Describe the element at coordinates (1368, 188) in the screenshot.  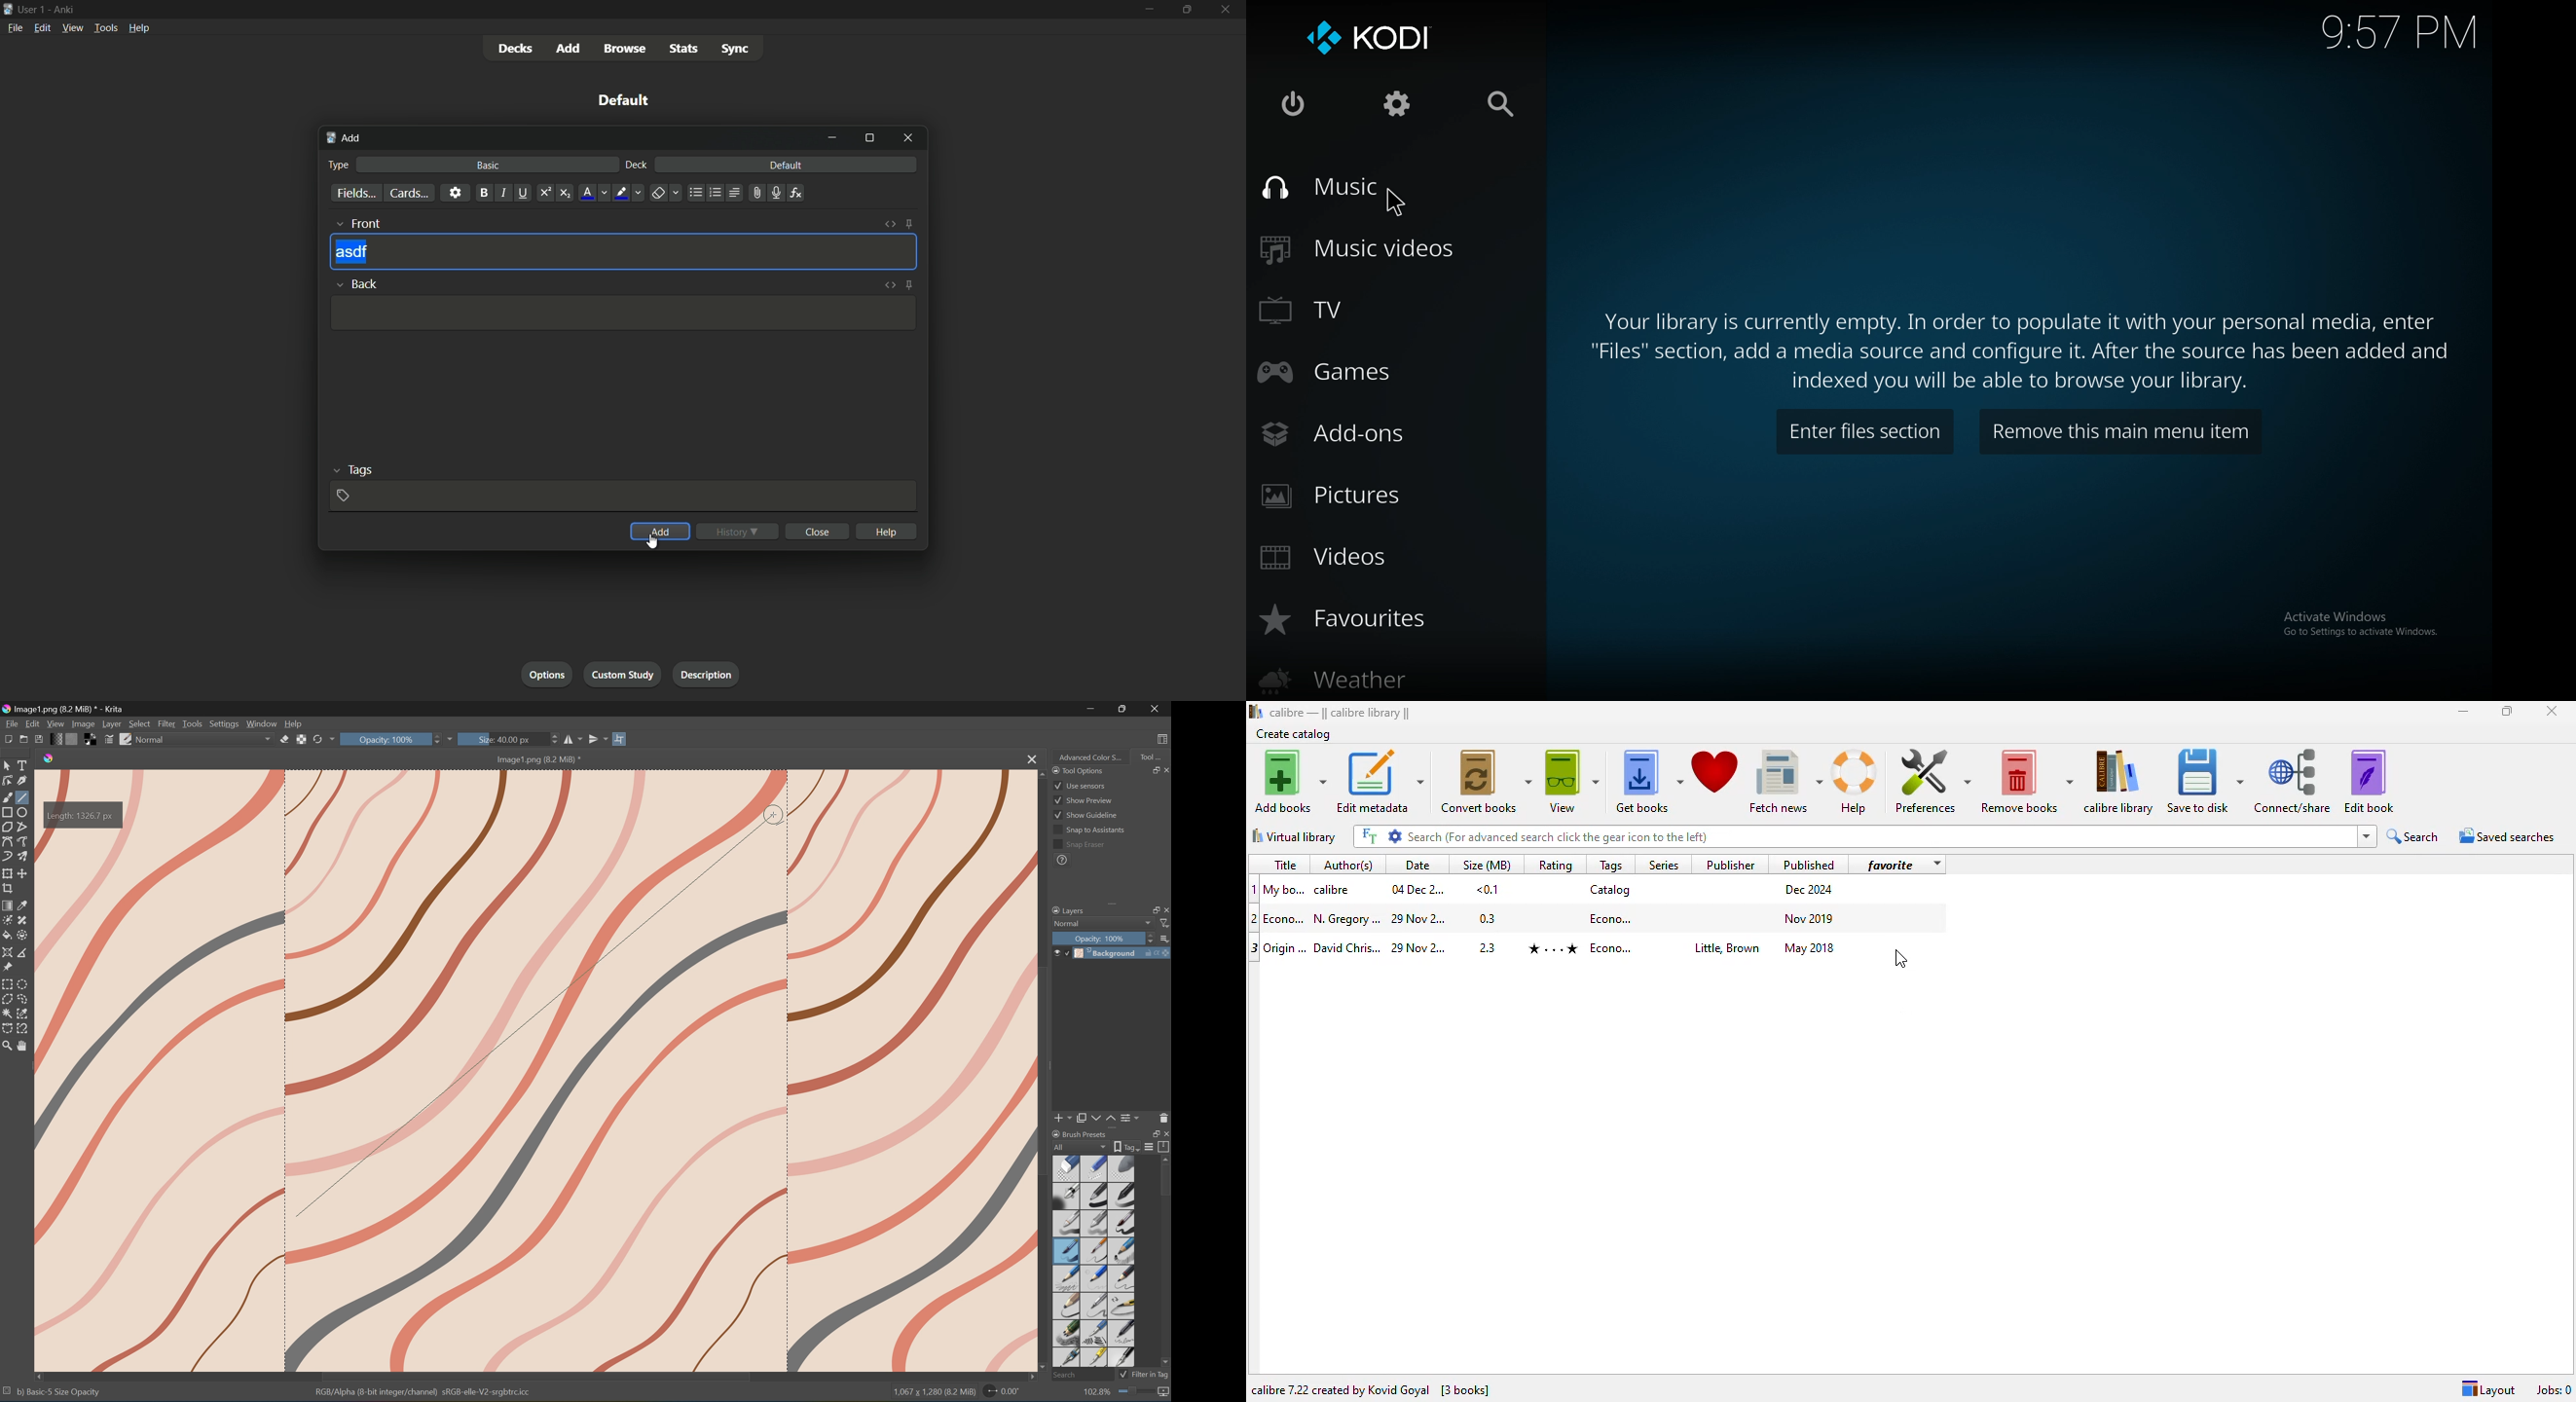
I see `music` at that location.